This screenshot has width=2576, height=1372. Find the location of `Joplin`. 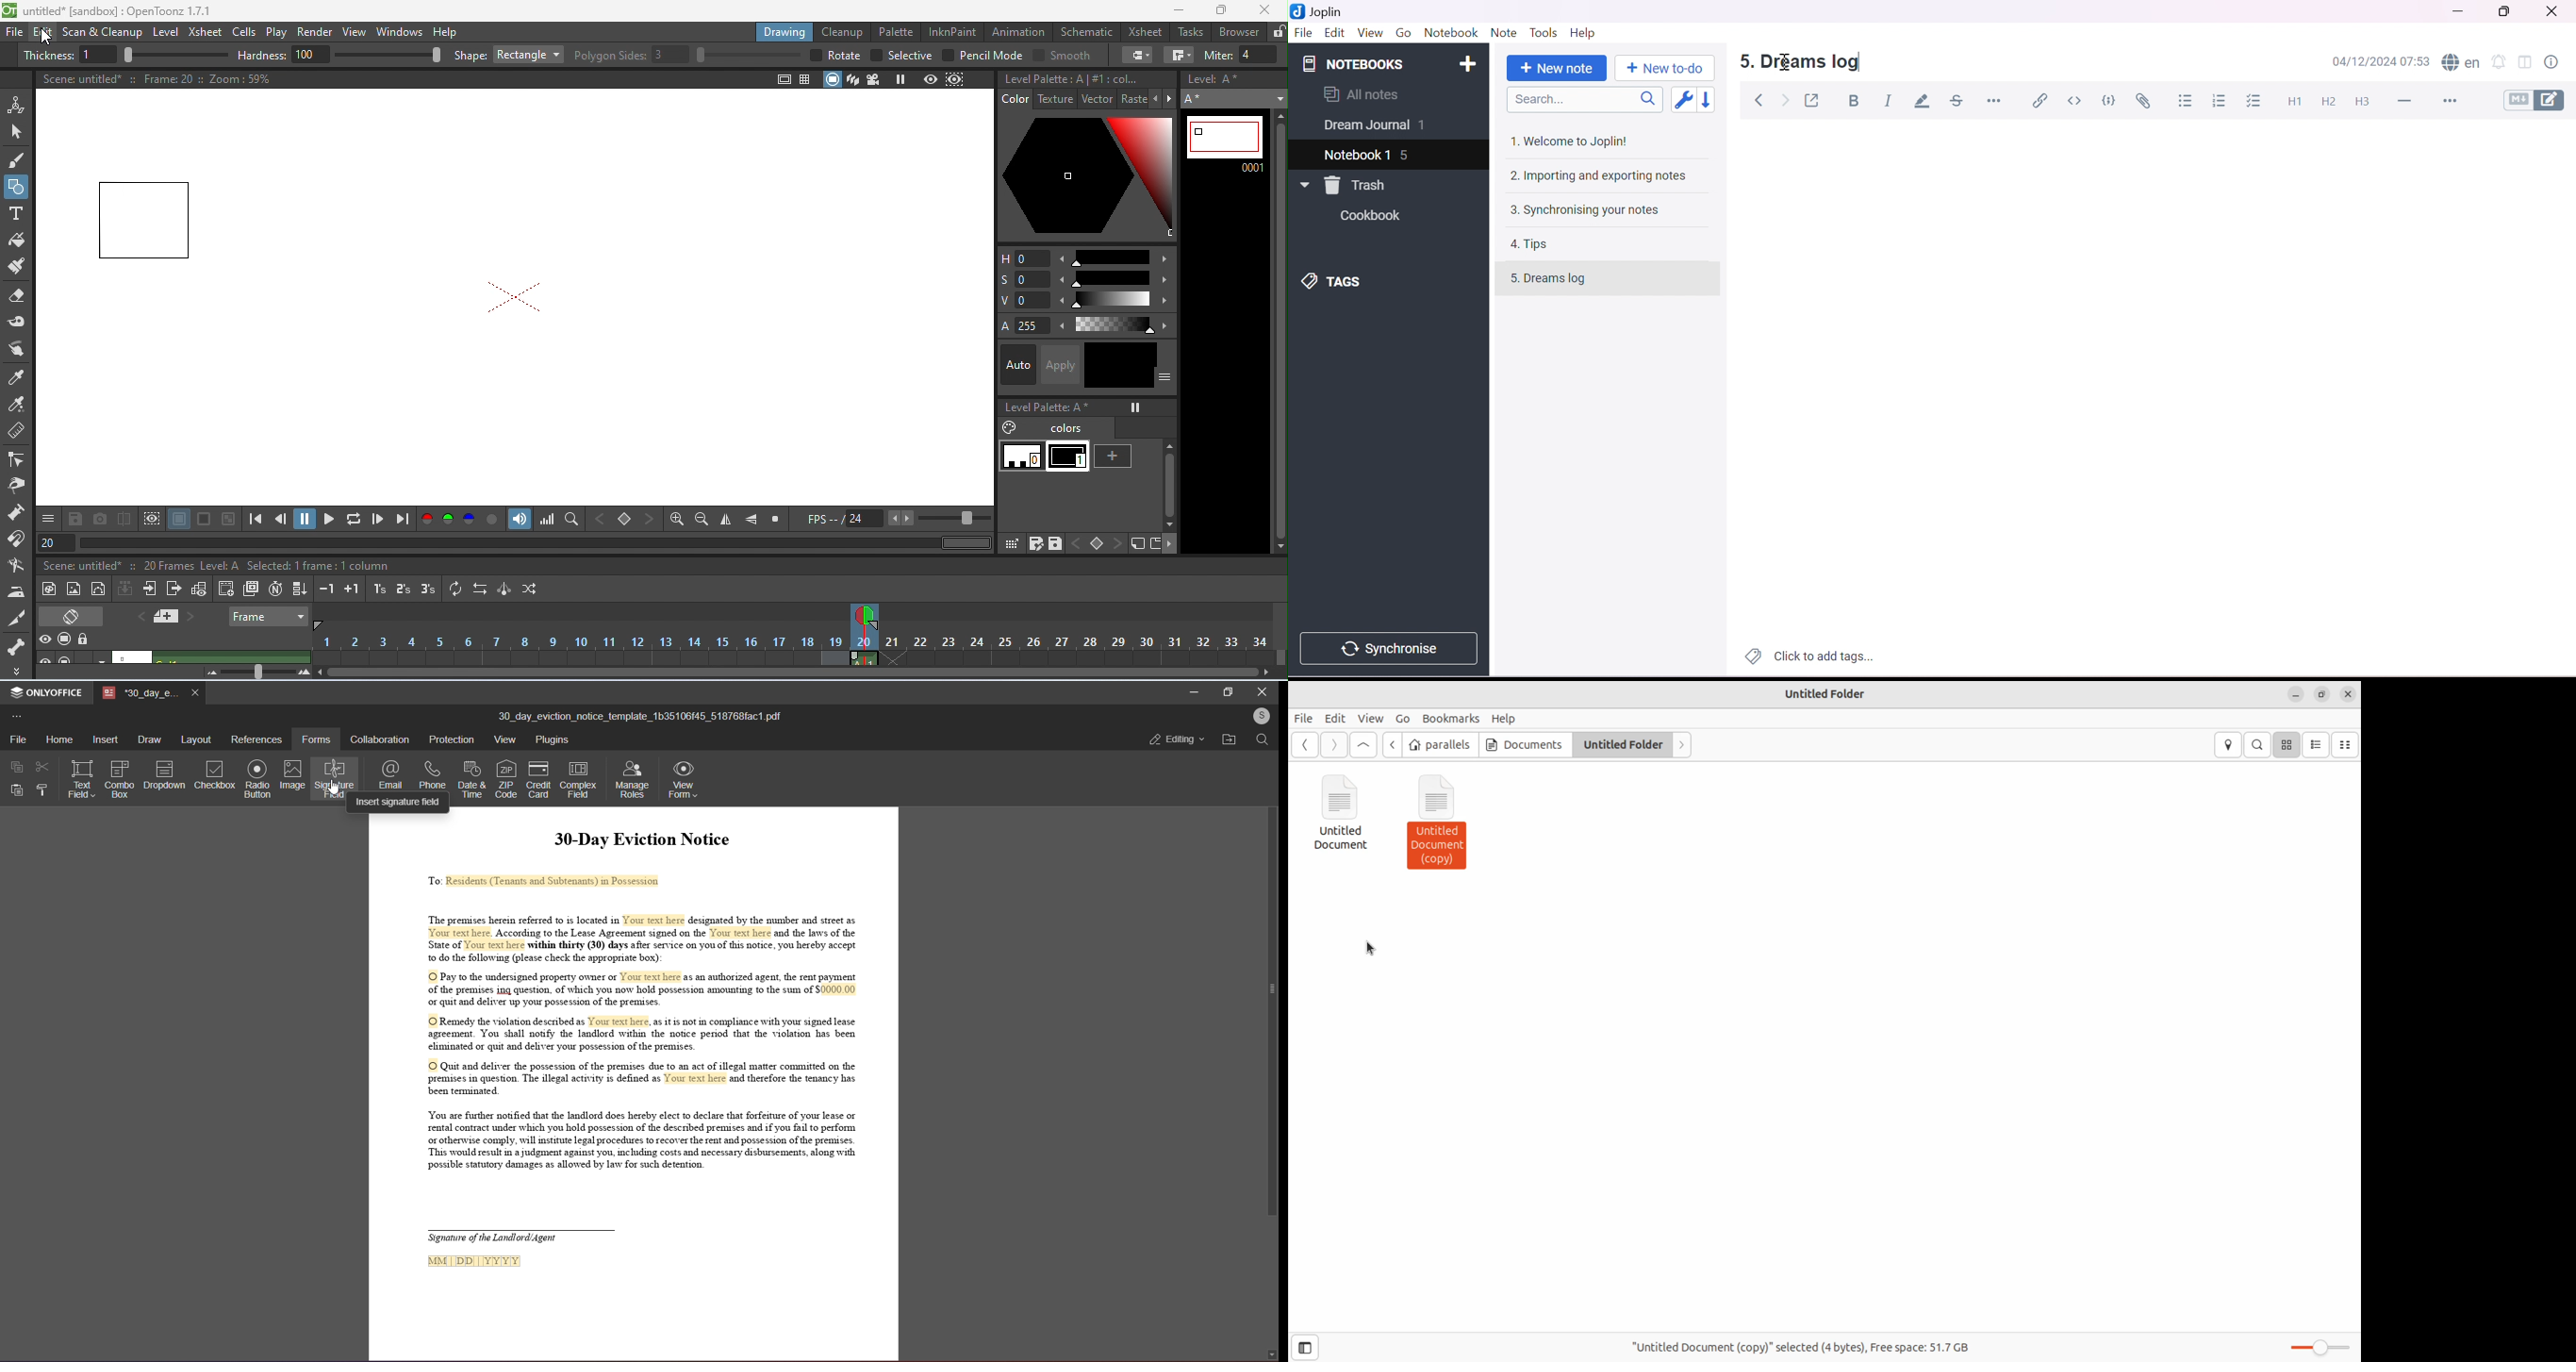

Joplin is located at coordinates (1321, 11).